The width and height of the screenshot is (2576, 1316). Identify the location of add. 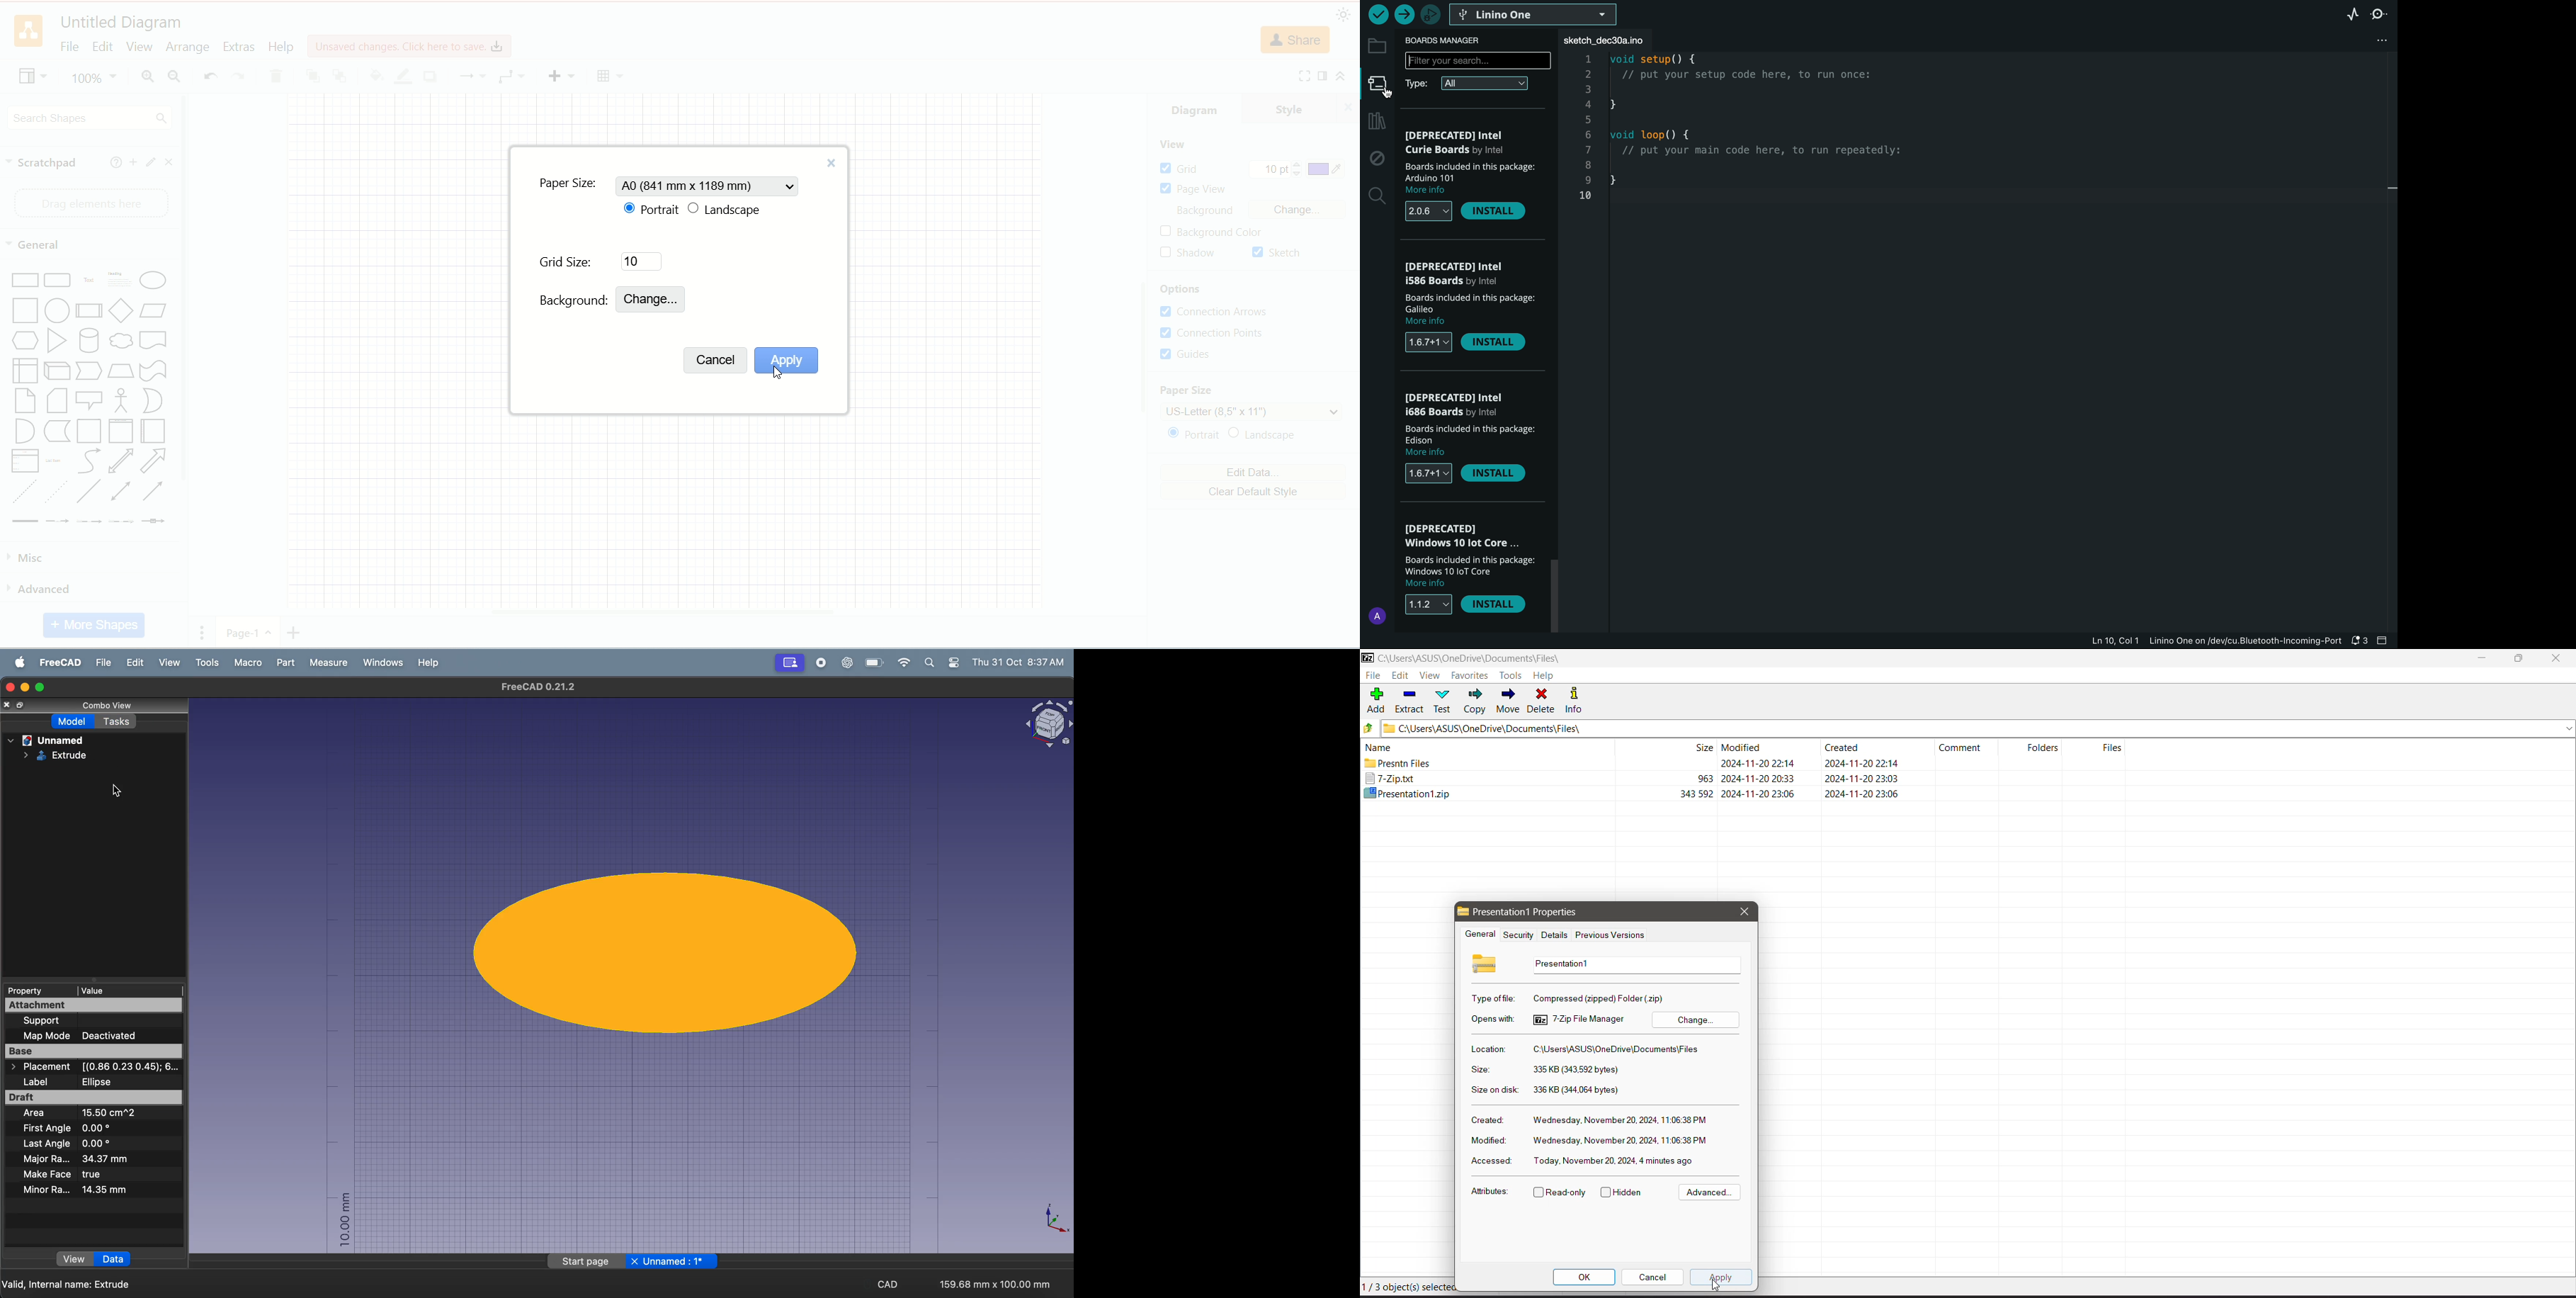
(130, 162).